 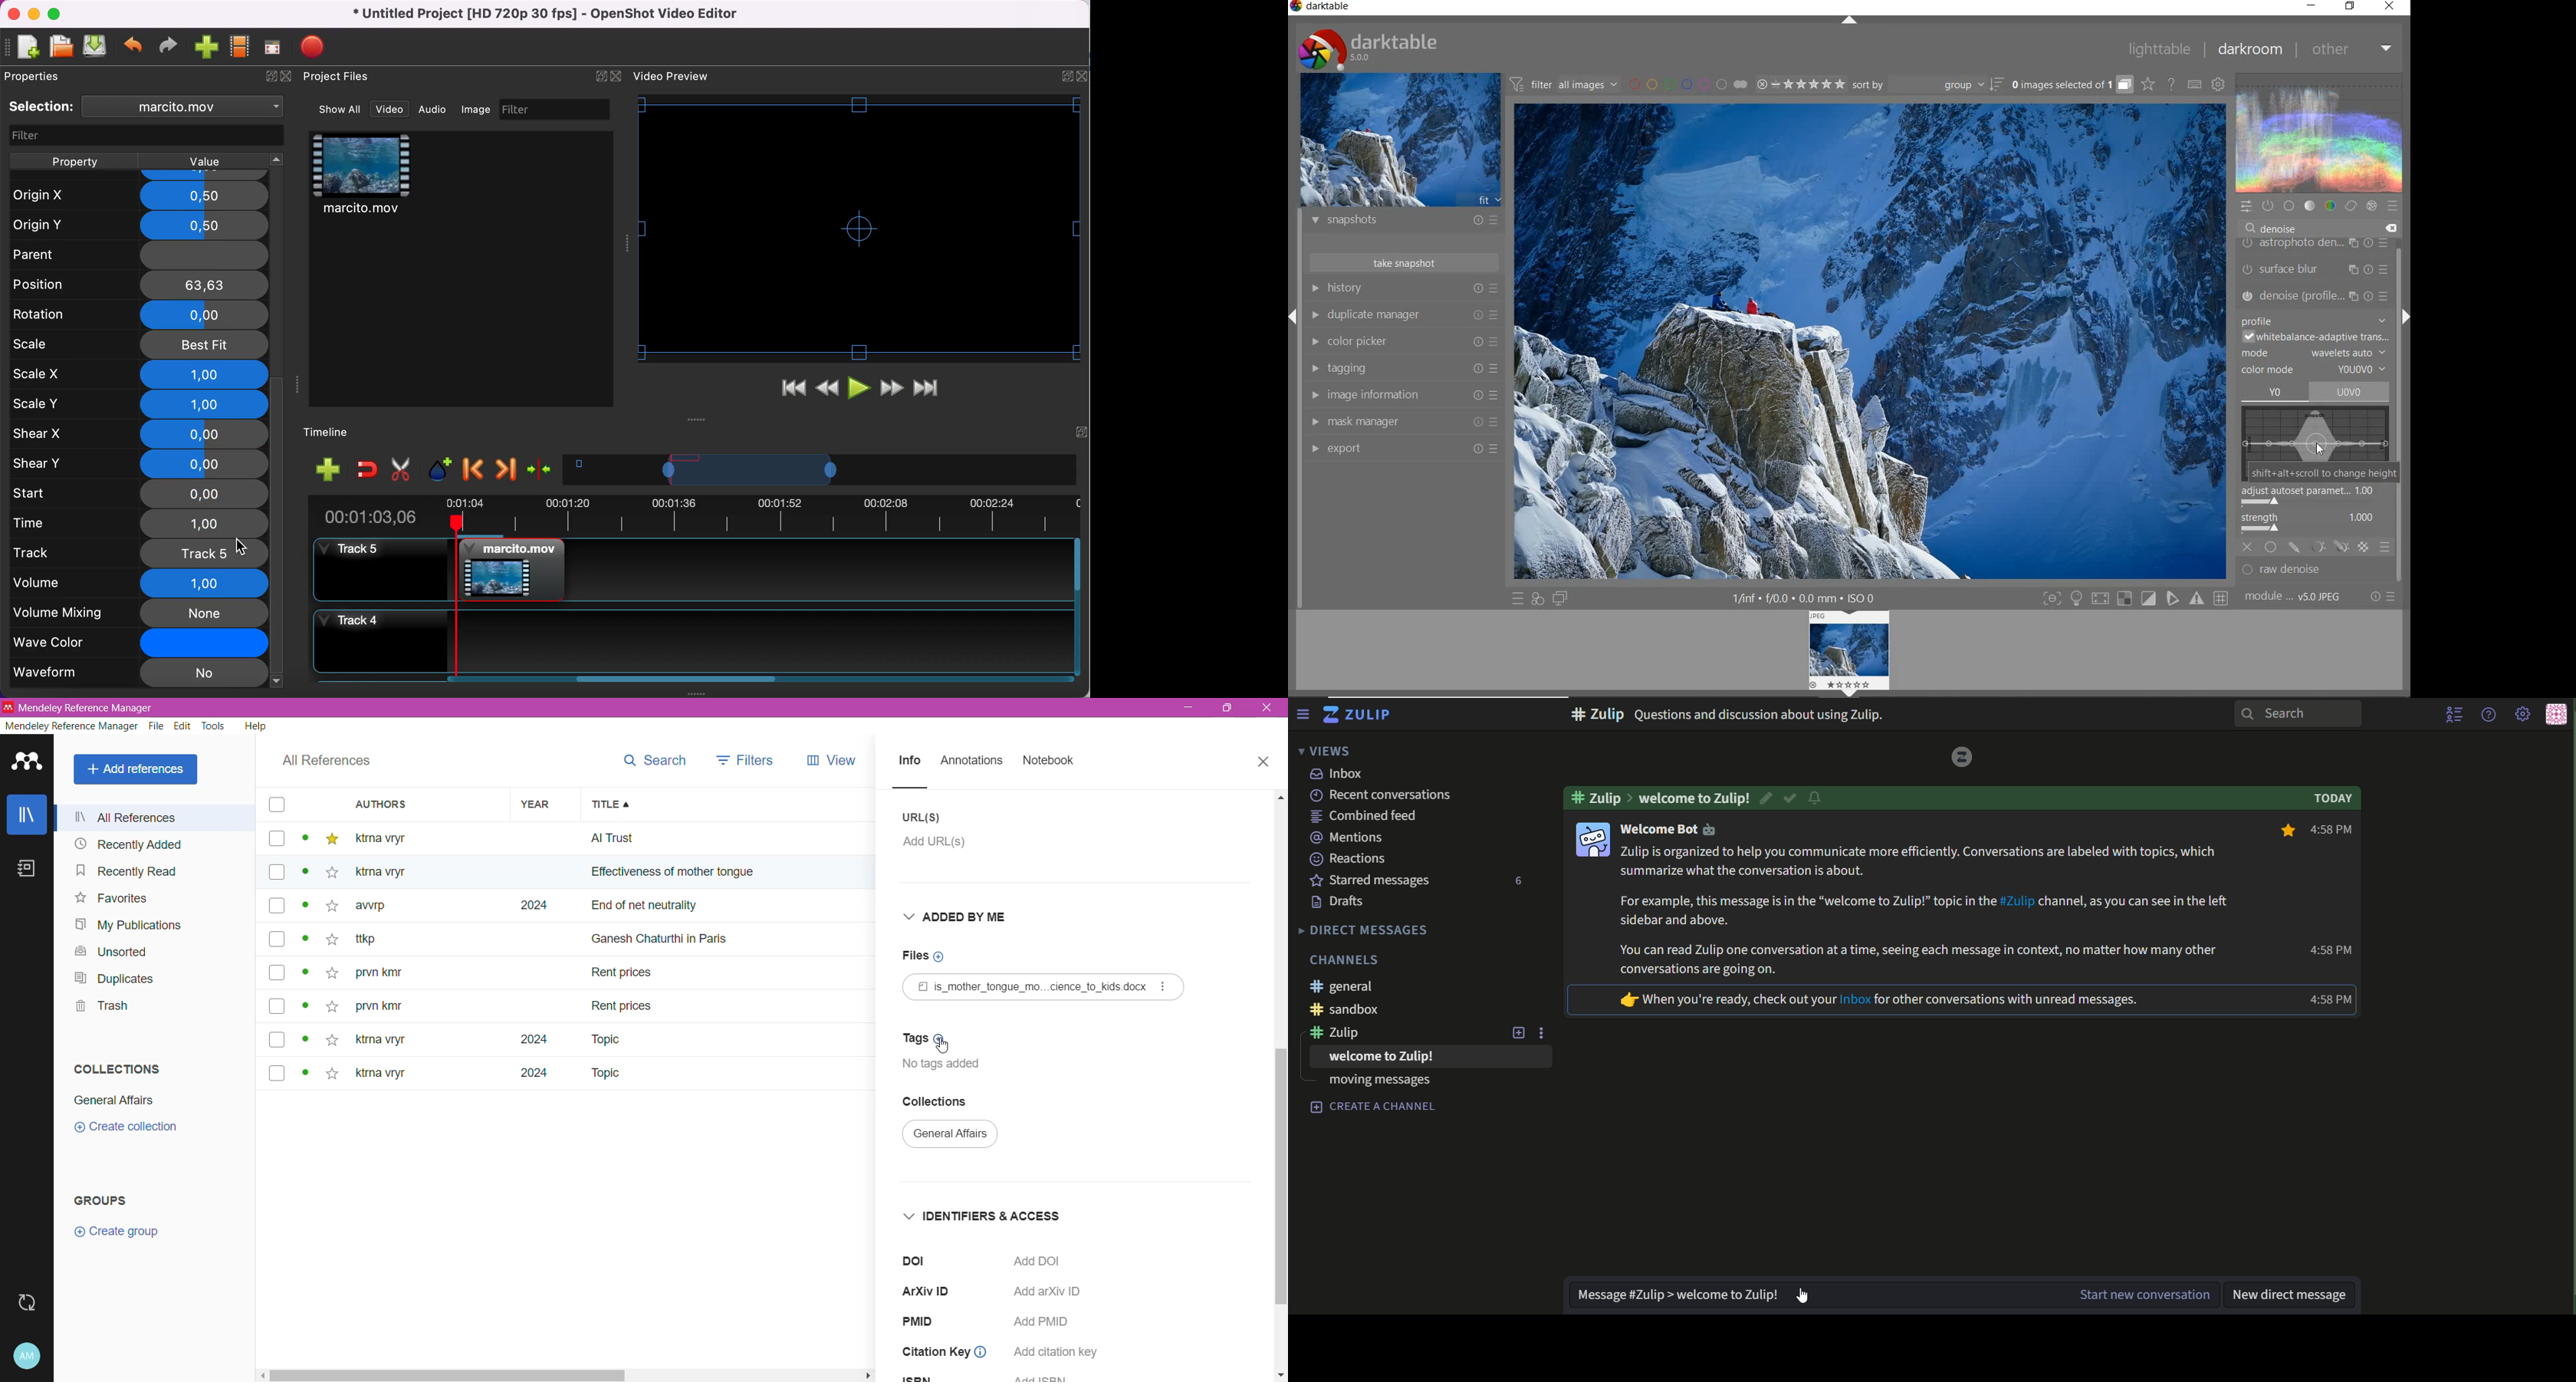 What do you see at coordinates (828, 391) in the screenshot?
I see `rewind` at bounding box center [828, 391].